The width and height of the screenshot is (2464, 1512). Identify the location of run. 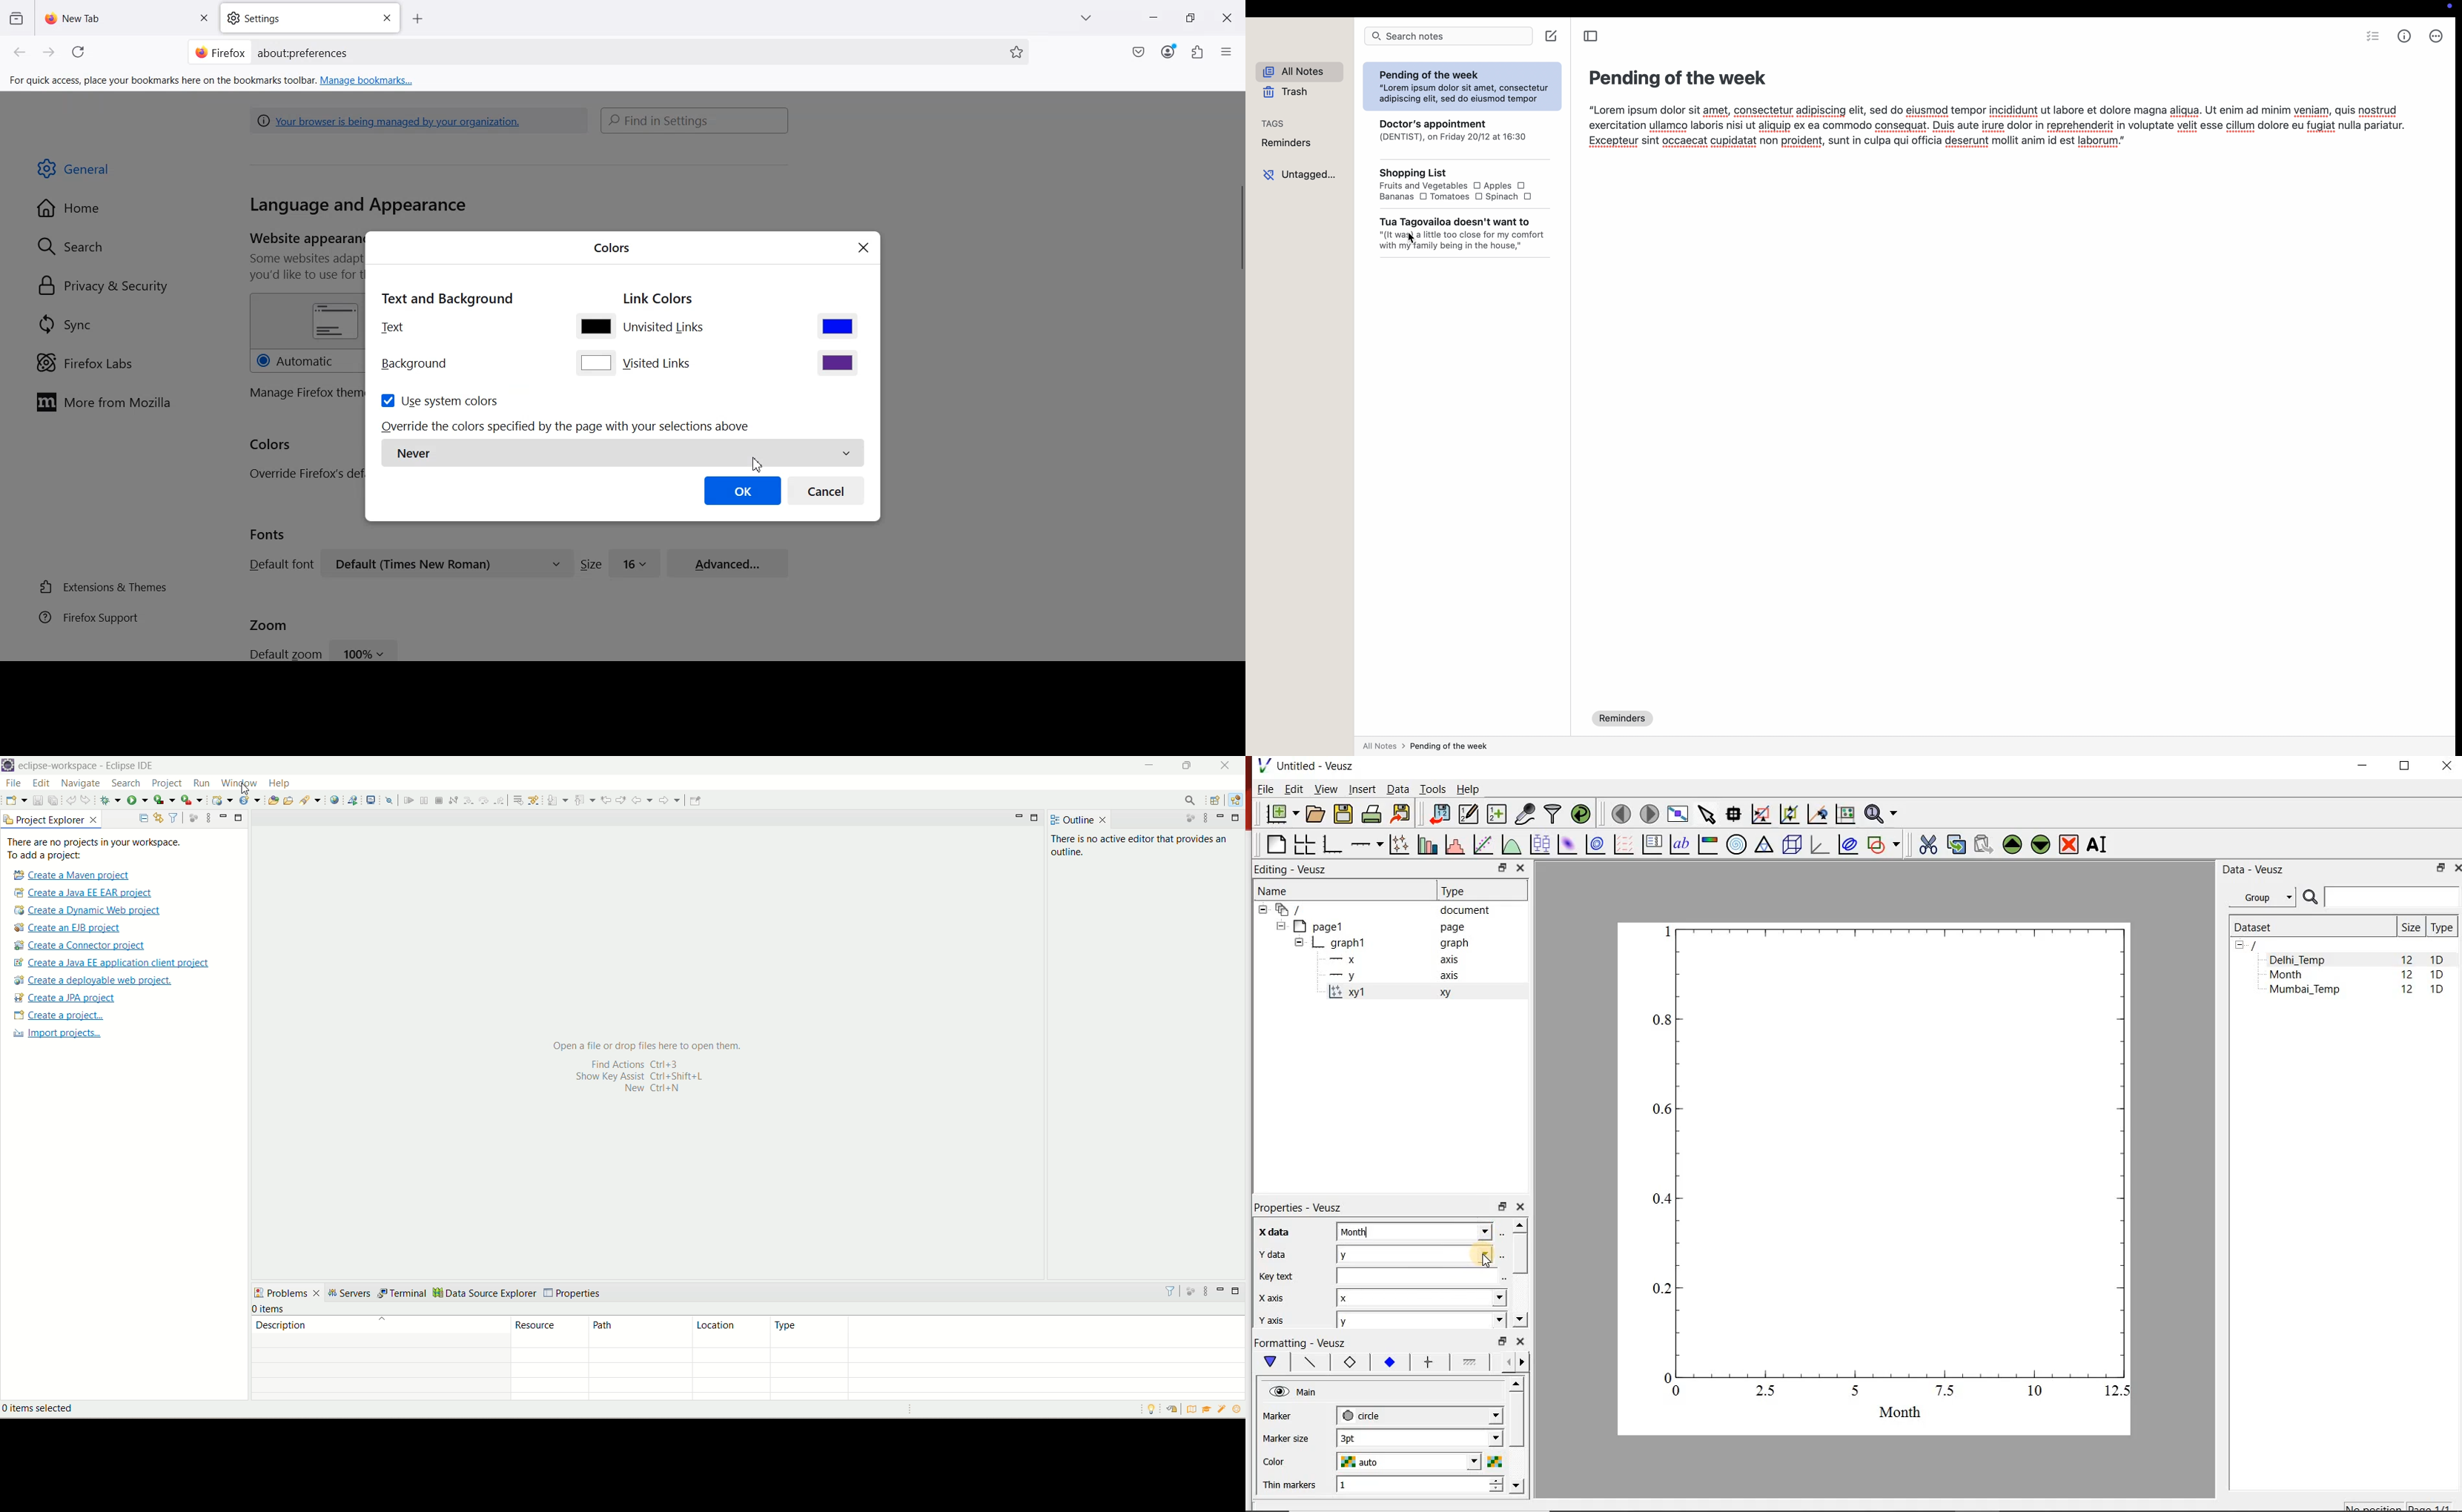
(137, 799).